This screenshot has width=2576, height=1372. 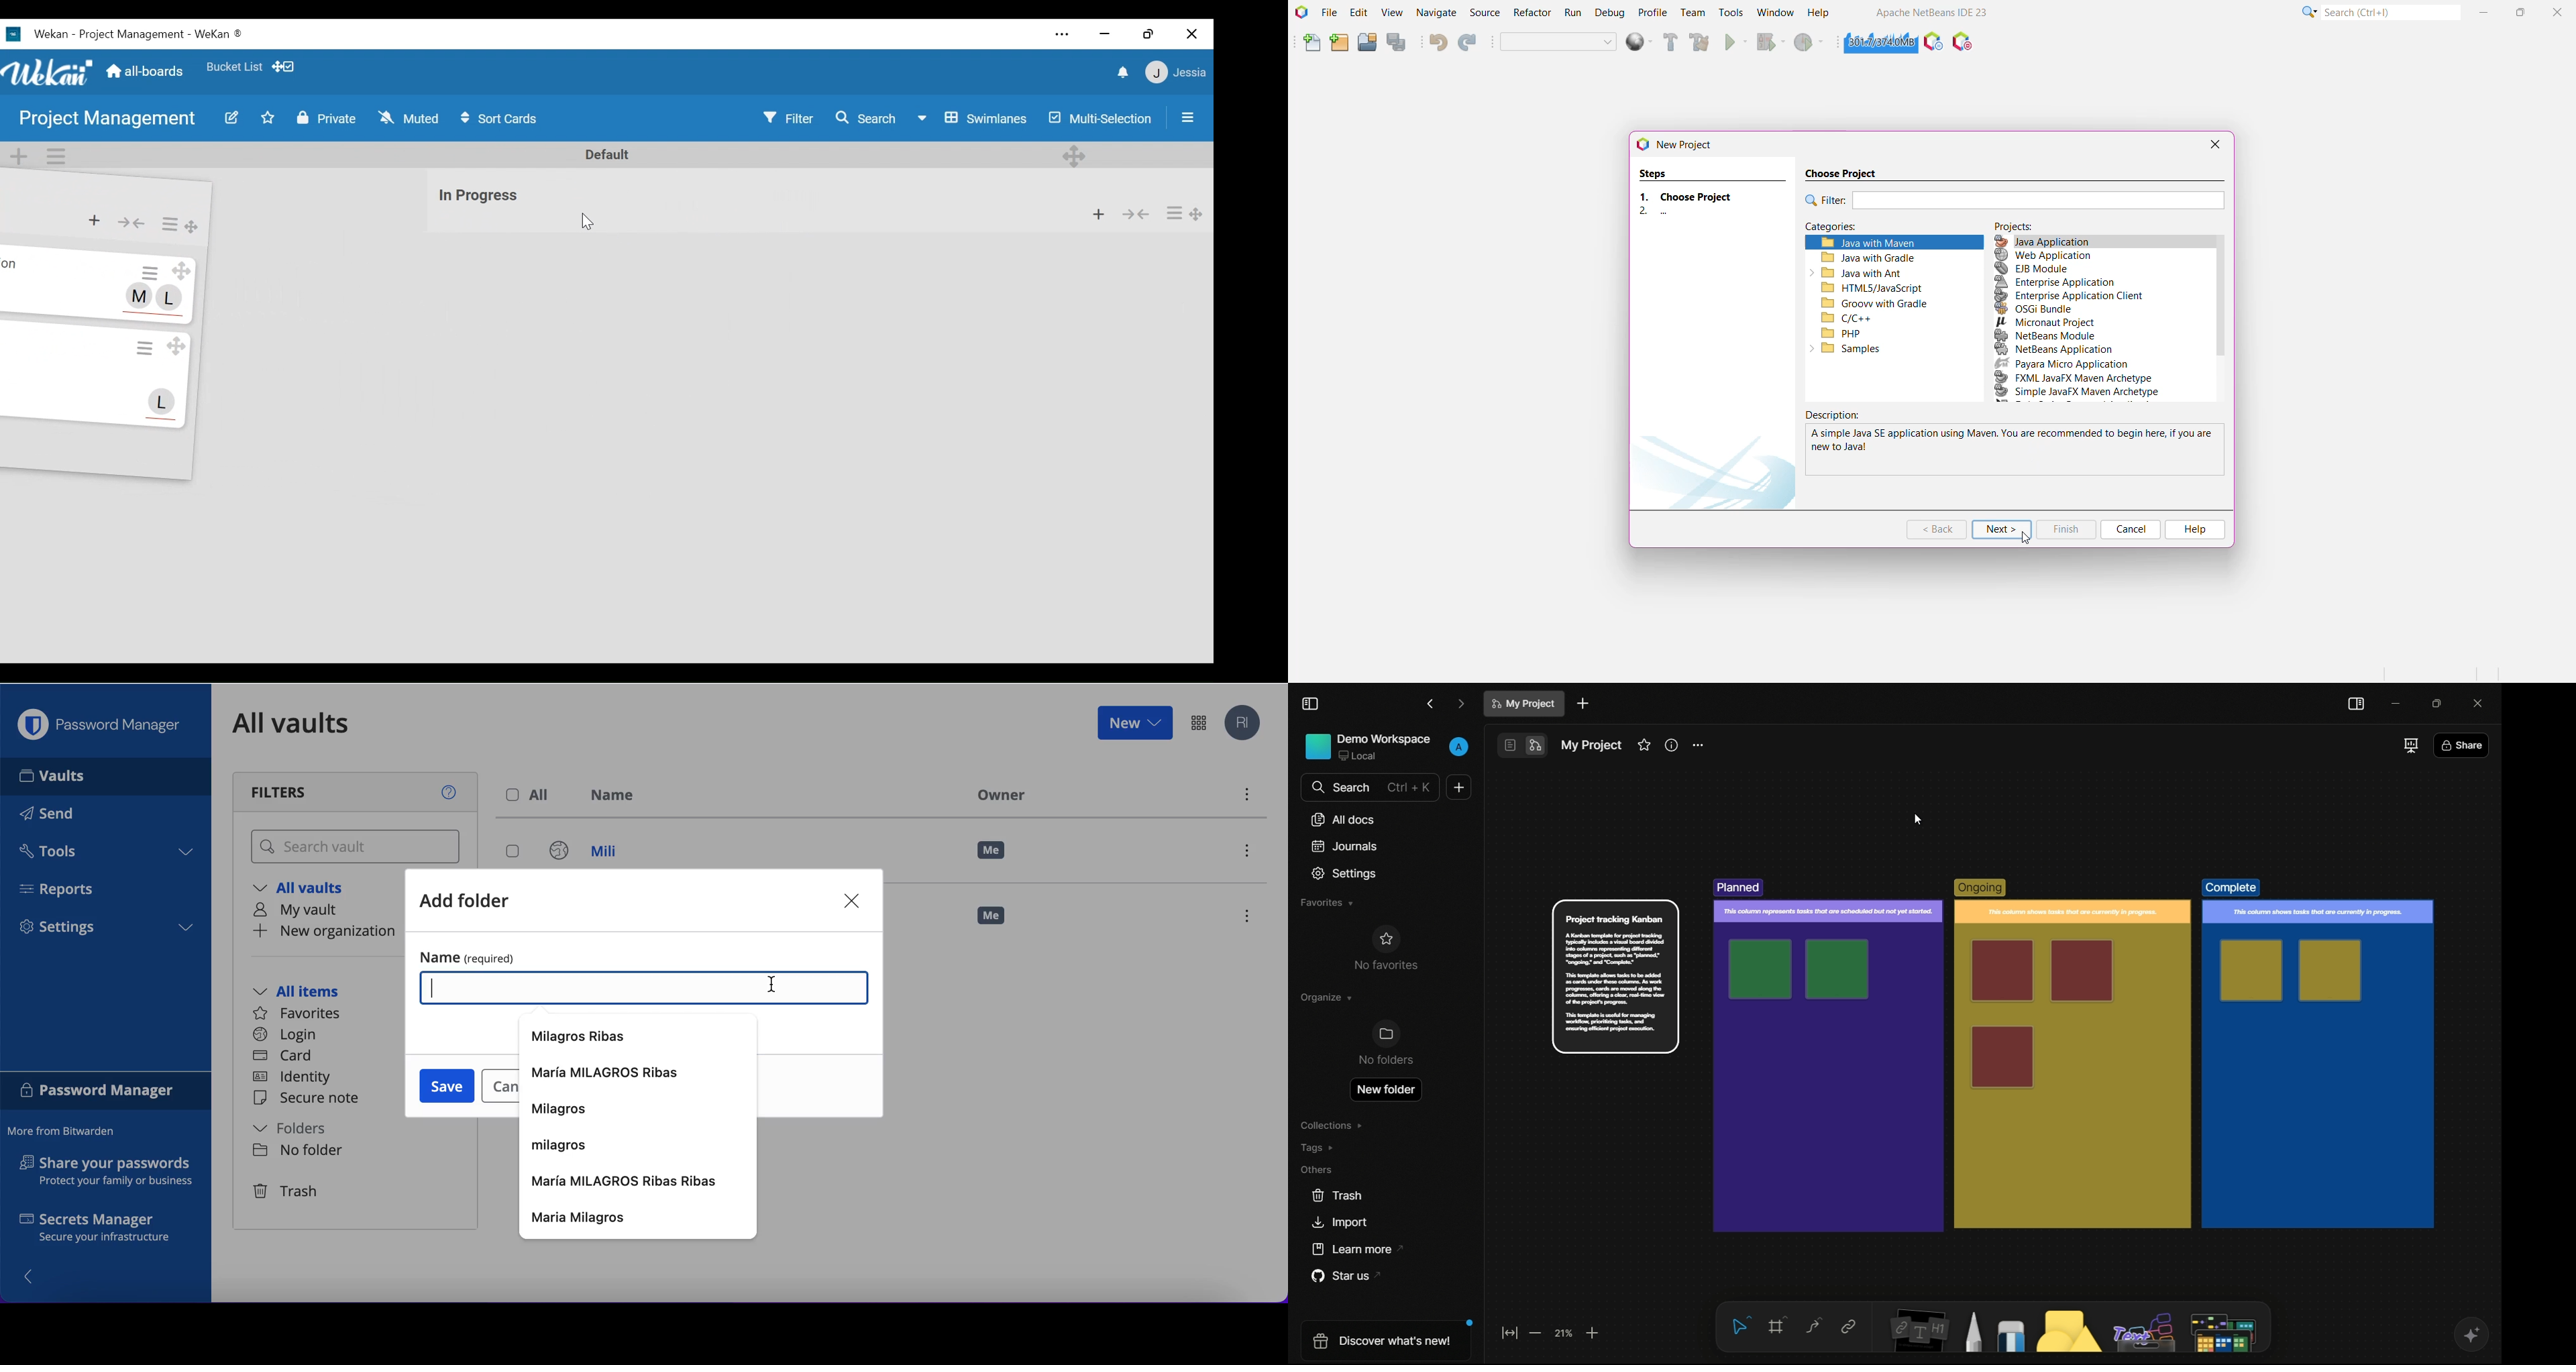 What do you see at coordinates (530, 795) in the screenshot?
I see `all` at bounding box center [530, 795].